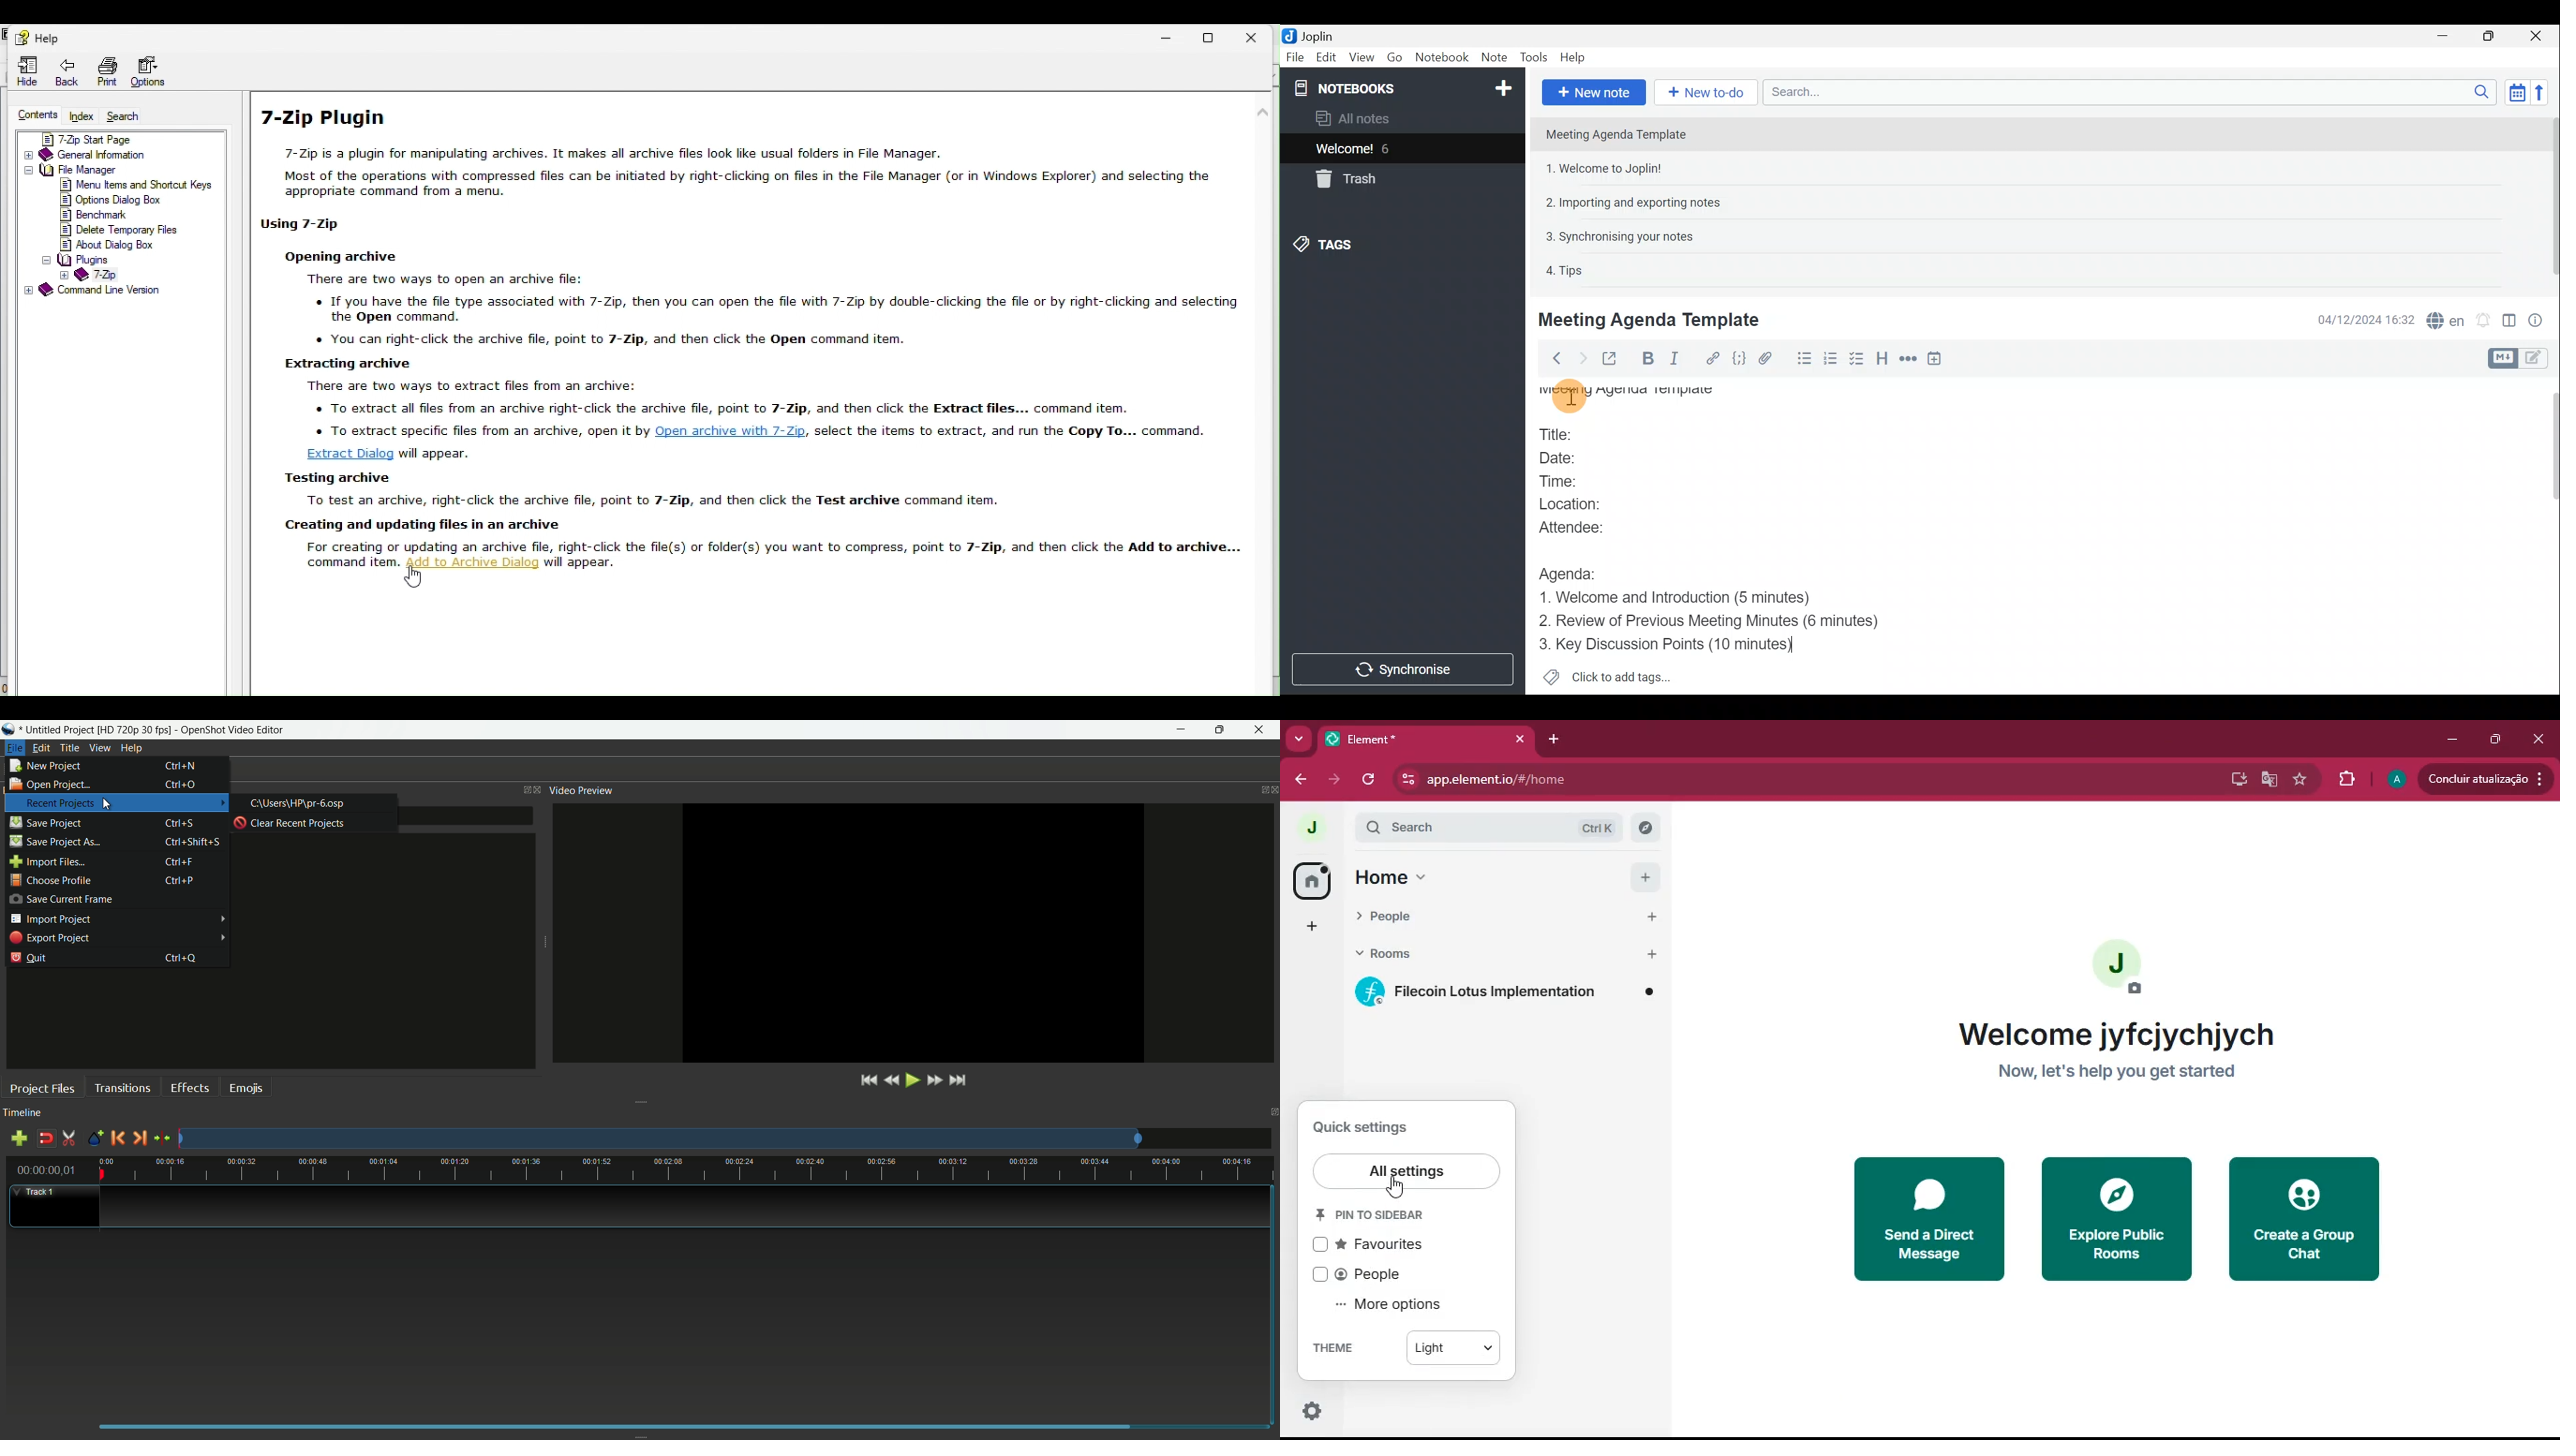  What do you see at coordinates (1395, 1306) in the screenshot?
I see `more options` at bounding box center [1395, 1306].